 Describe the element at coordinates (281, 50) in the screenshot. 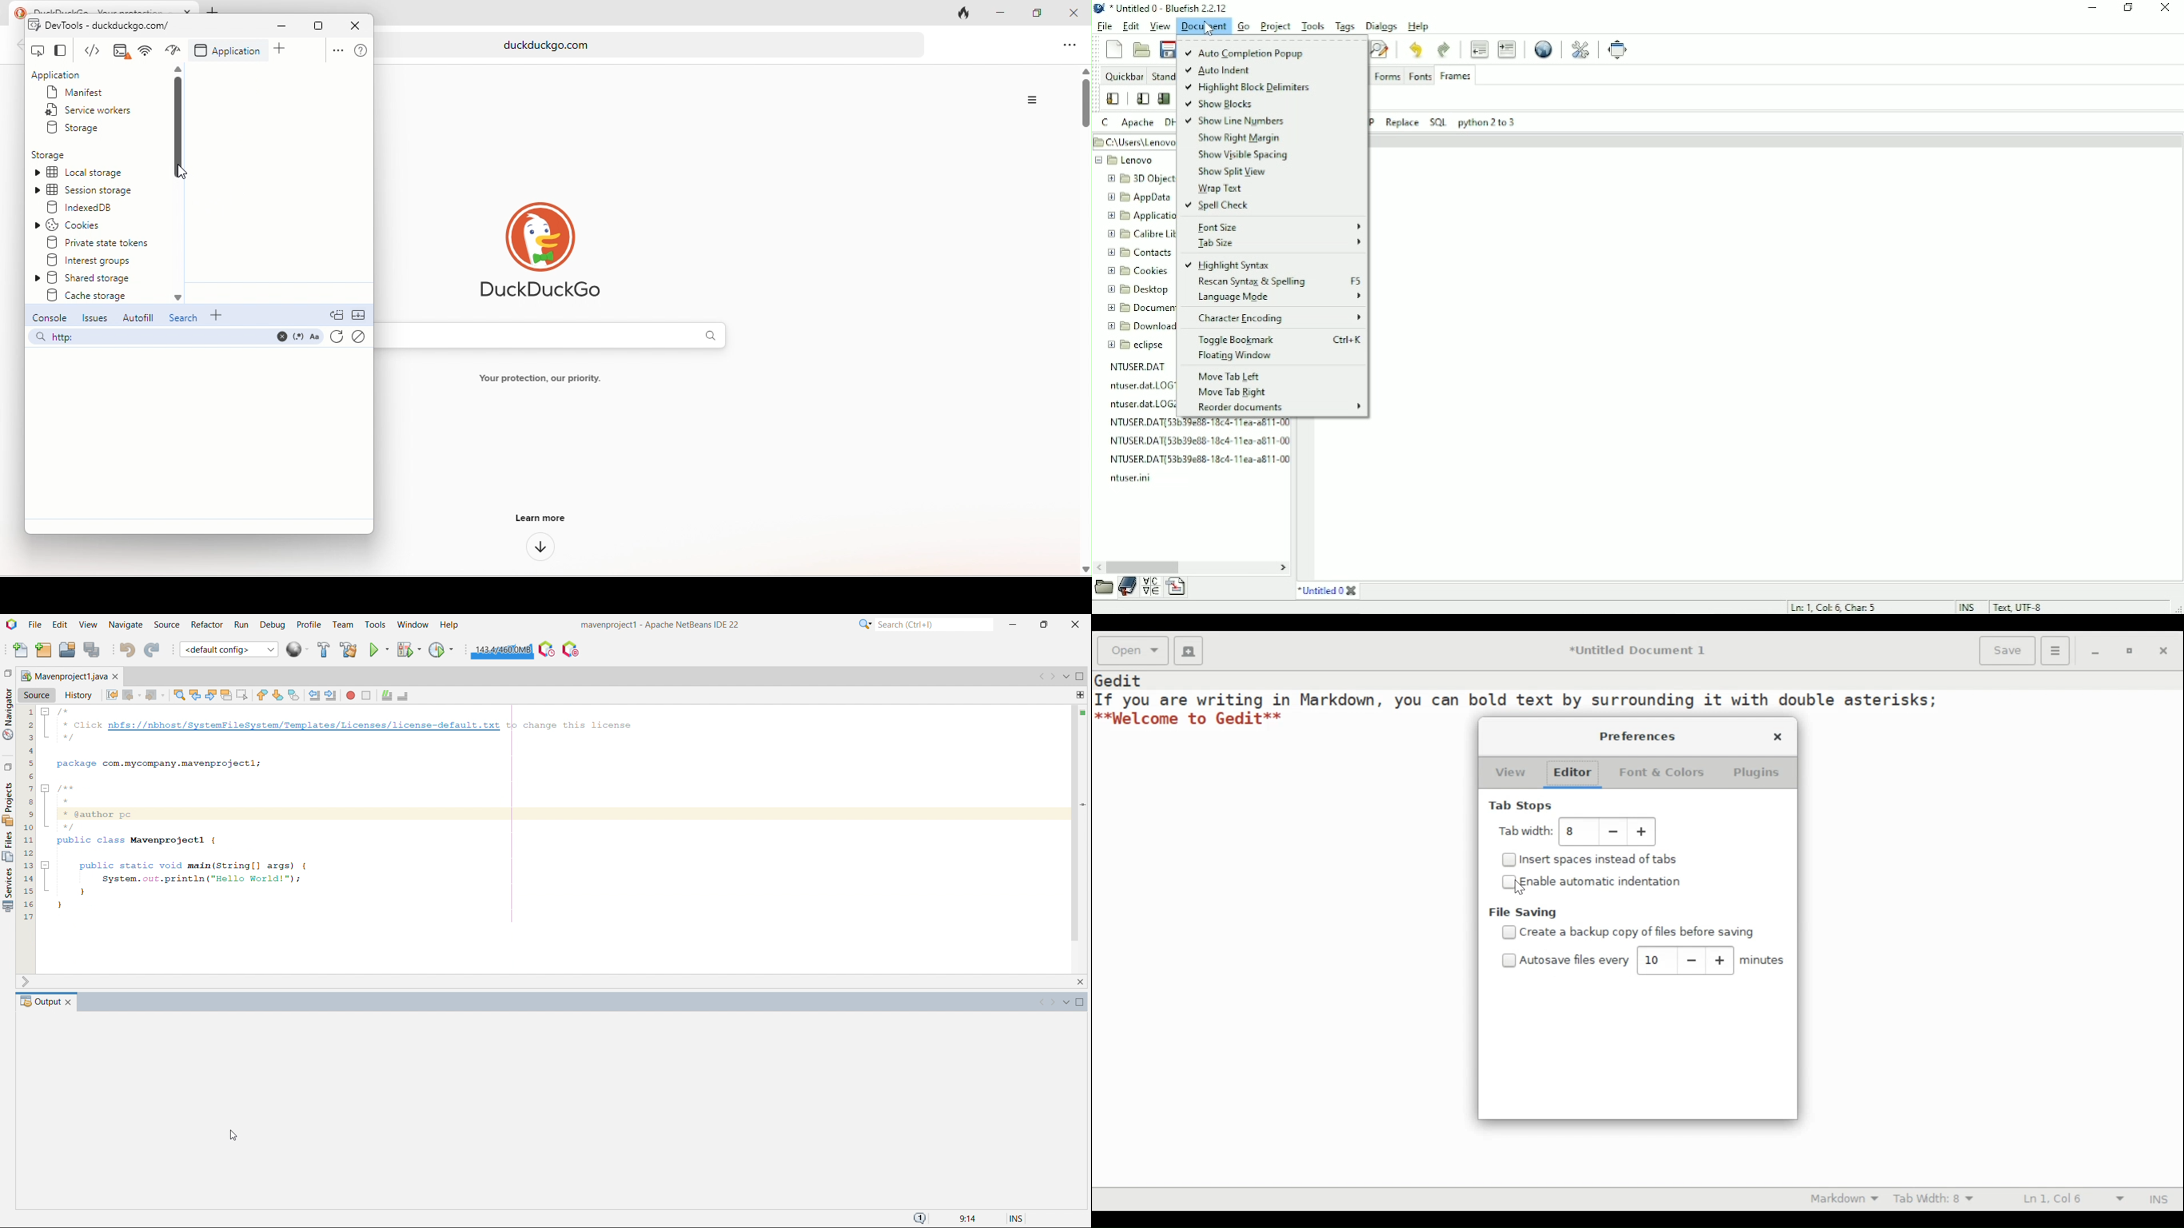

I see `add` at that location.